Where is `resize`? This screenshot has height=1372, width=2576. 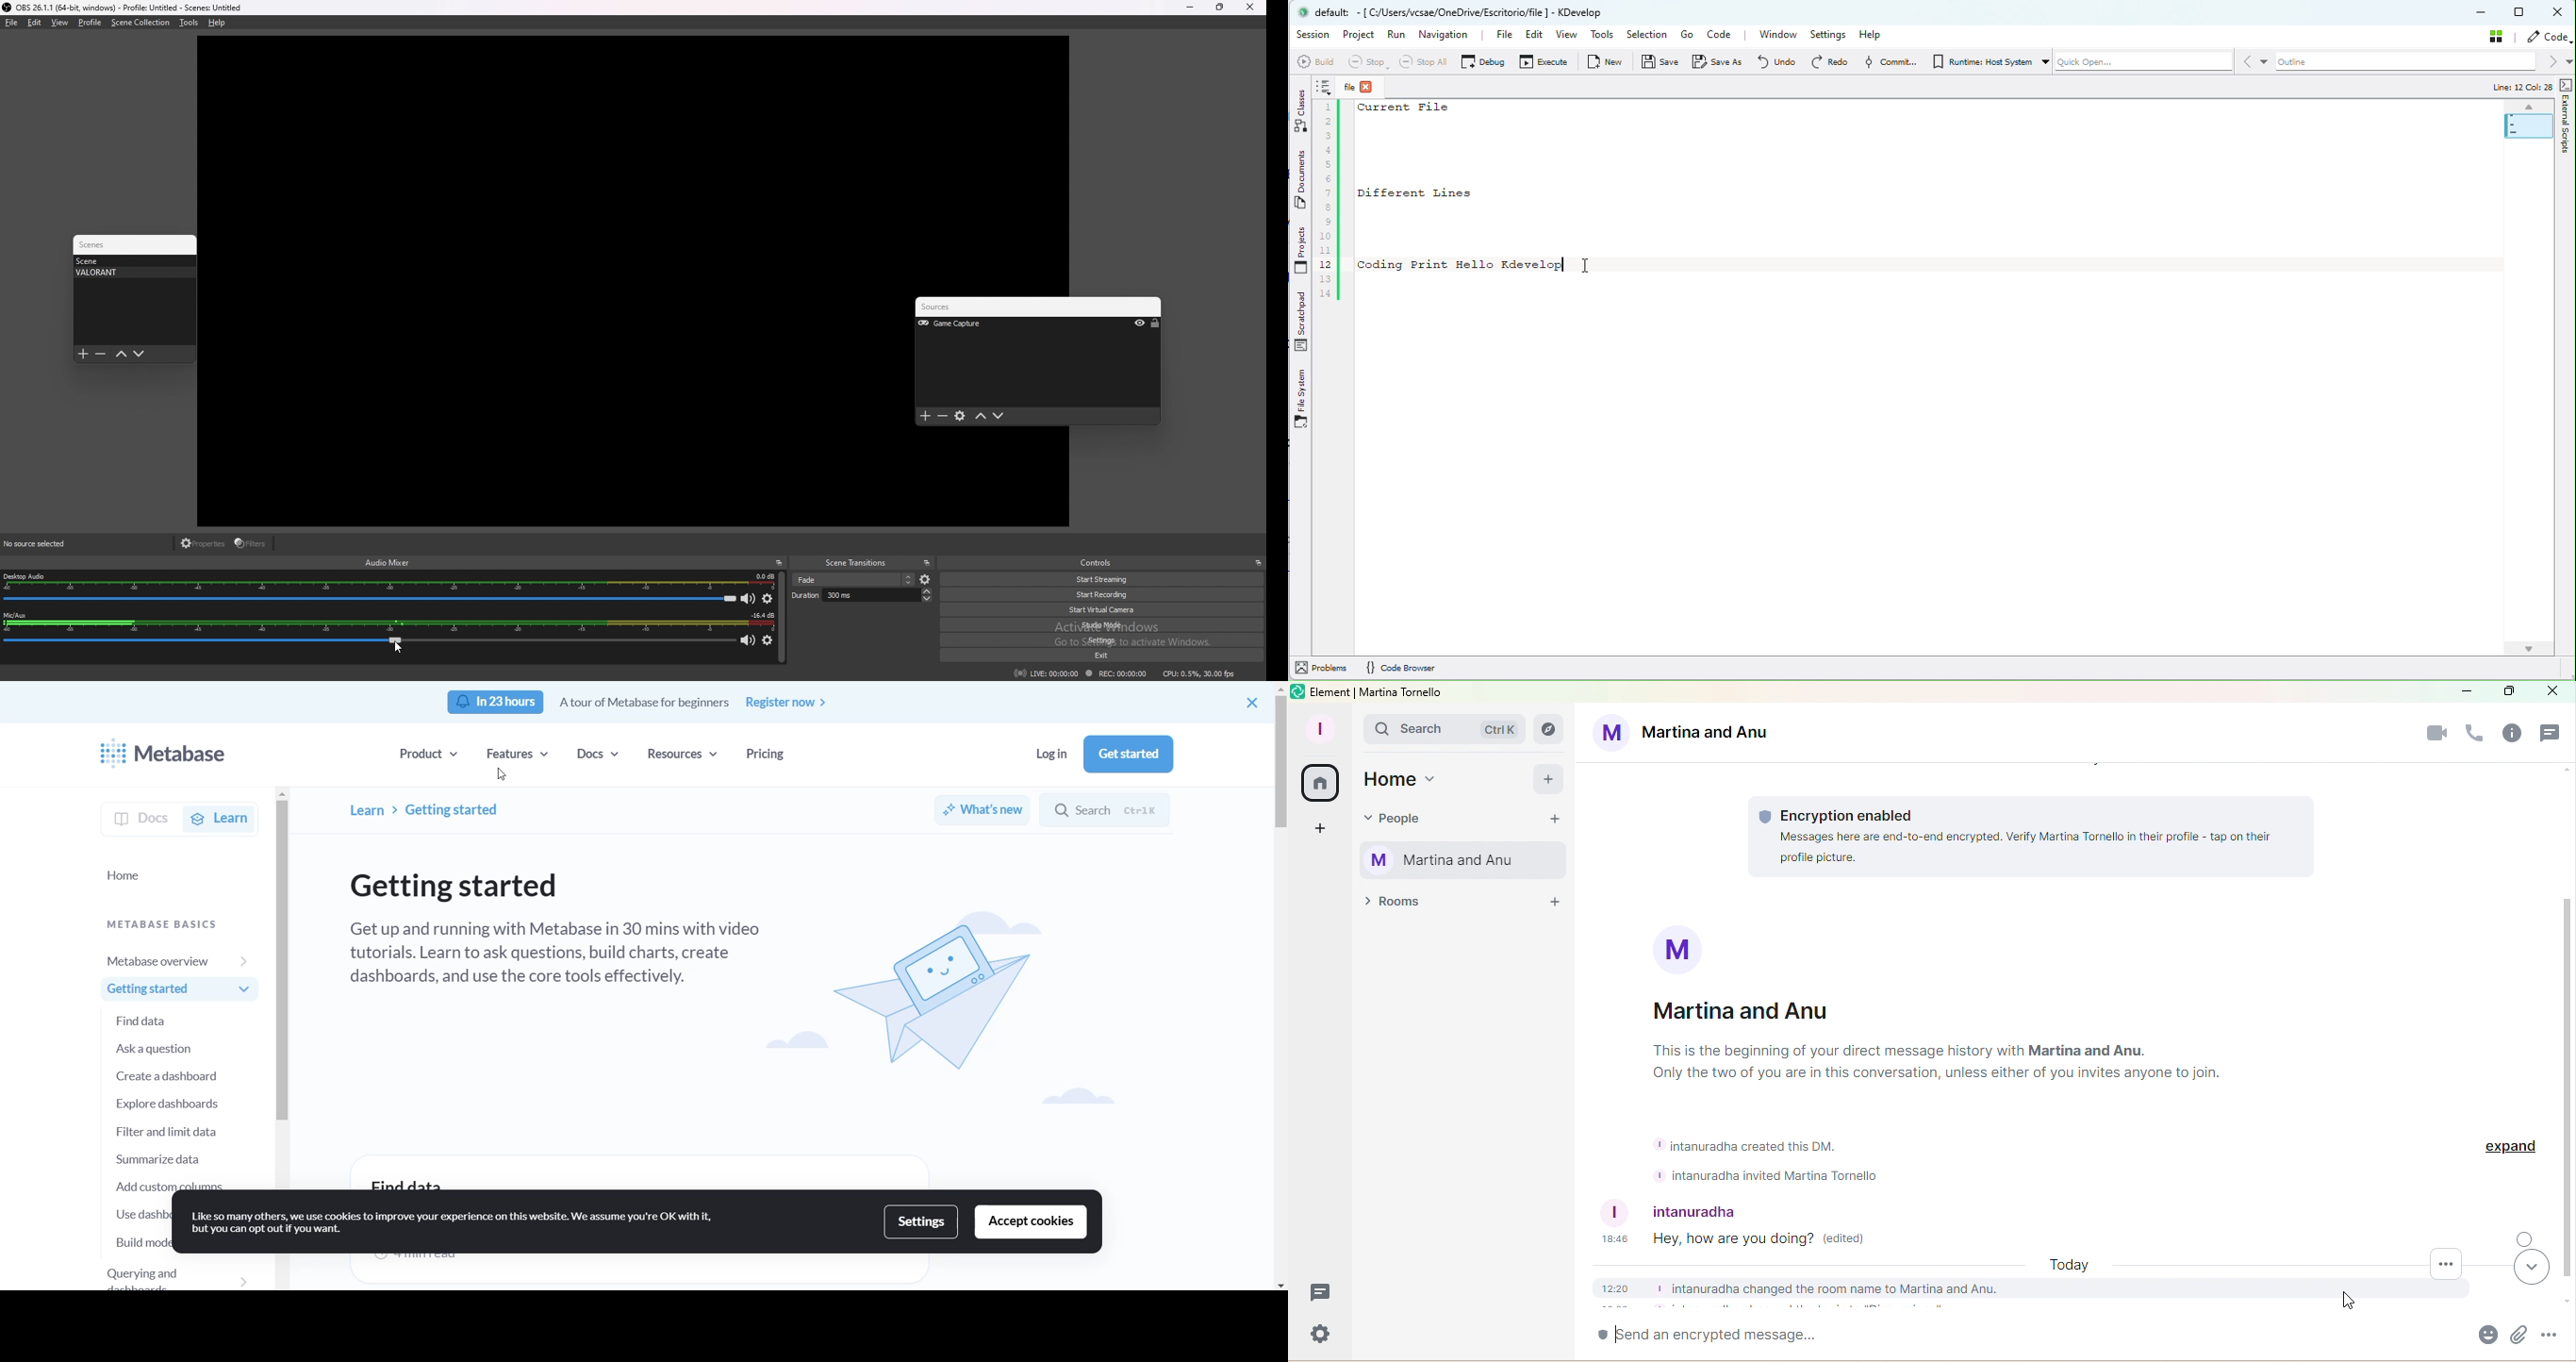 resize is located at coordinates (1220, 7).